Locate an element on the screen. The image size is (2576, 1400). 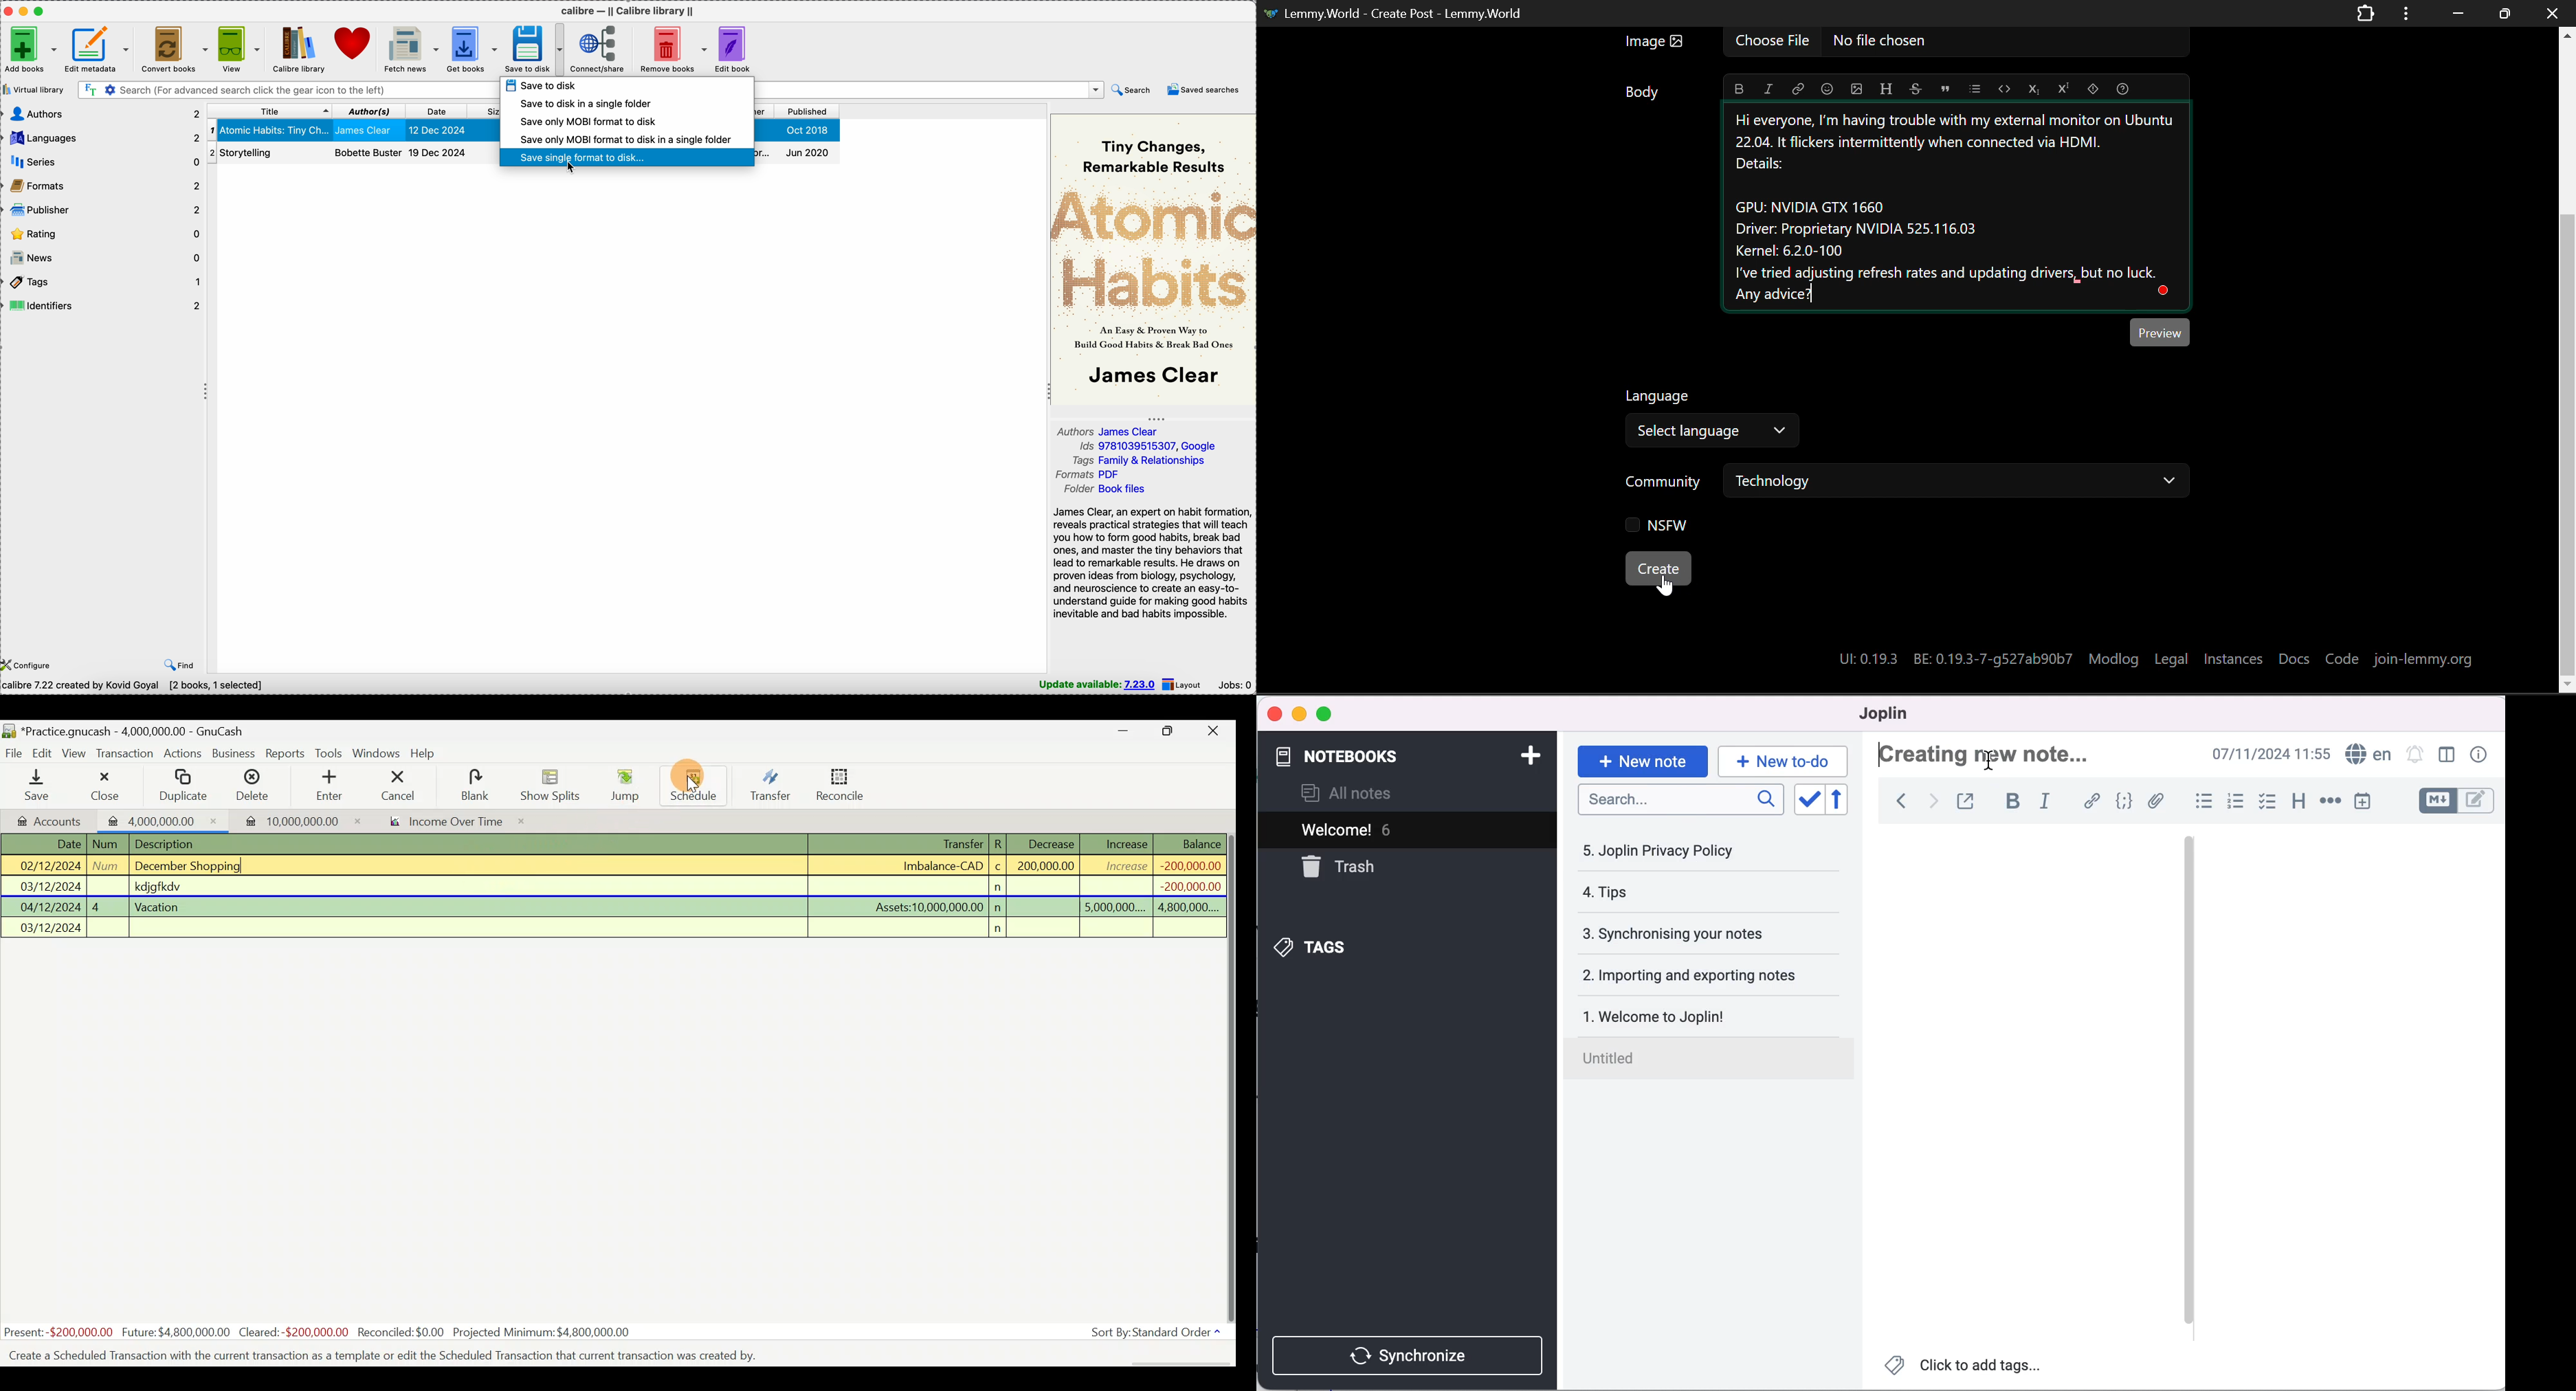
numbered list is located at coordinates (2233, 801).